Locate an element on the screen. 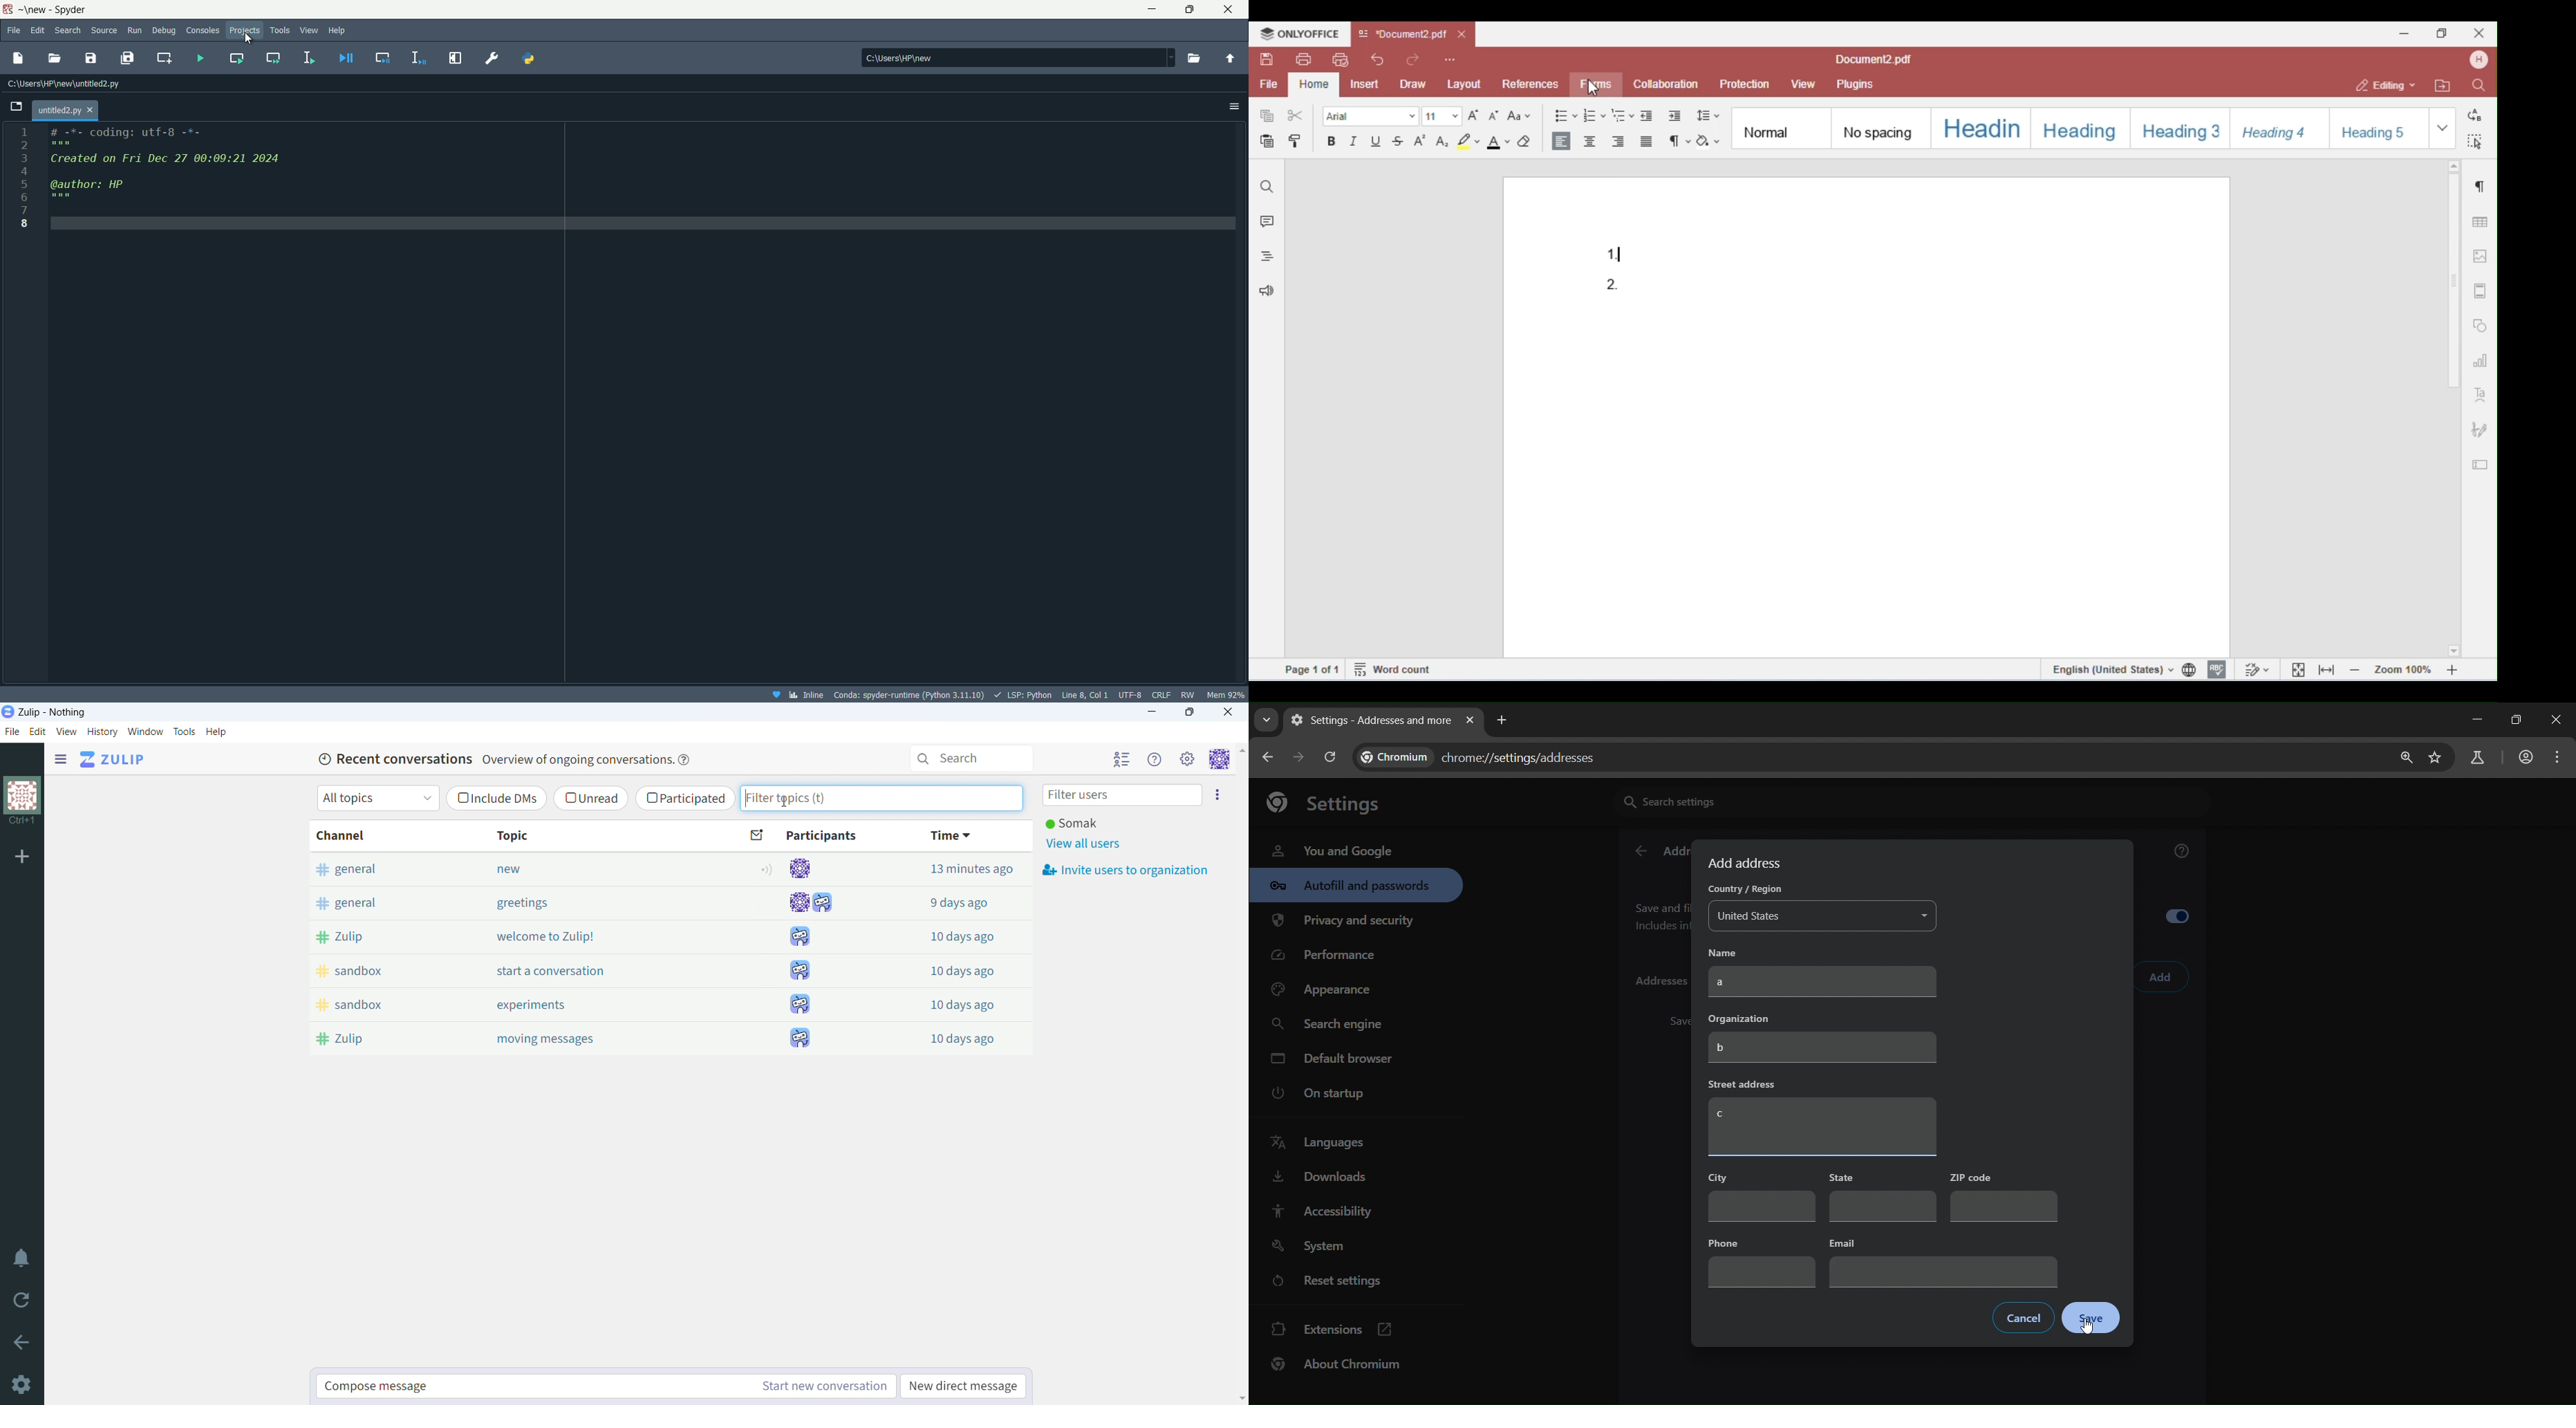 The width and height of the screenshot is (2576, 1428). Save all (Ctrl + Alt + S) is located at coordinates (129, 58).